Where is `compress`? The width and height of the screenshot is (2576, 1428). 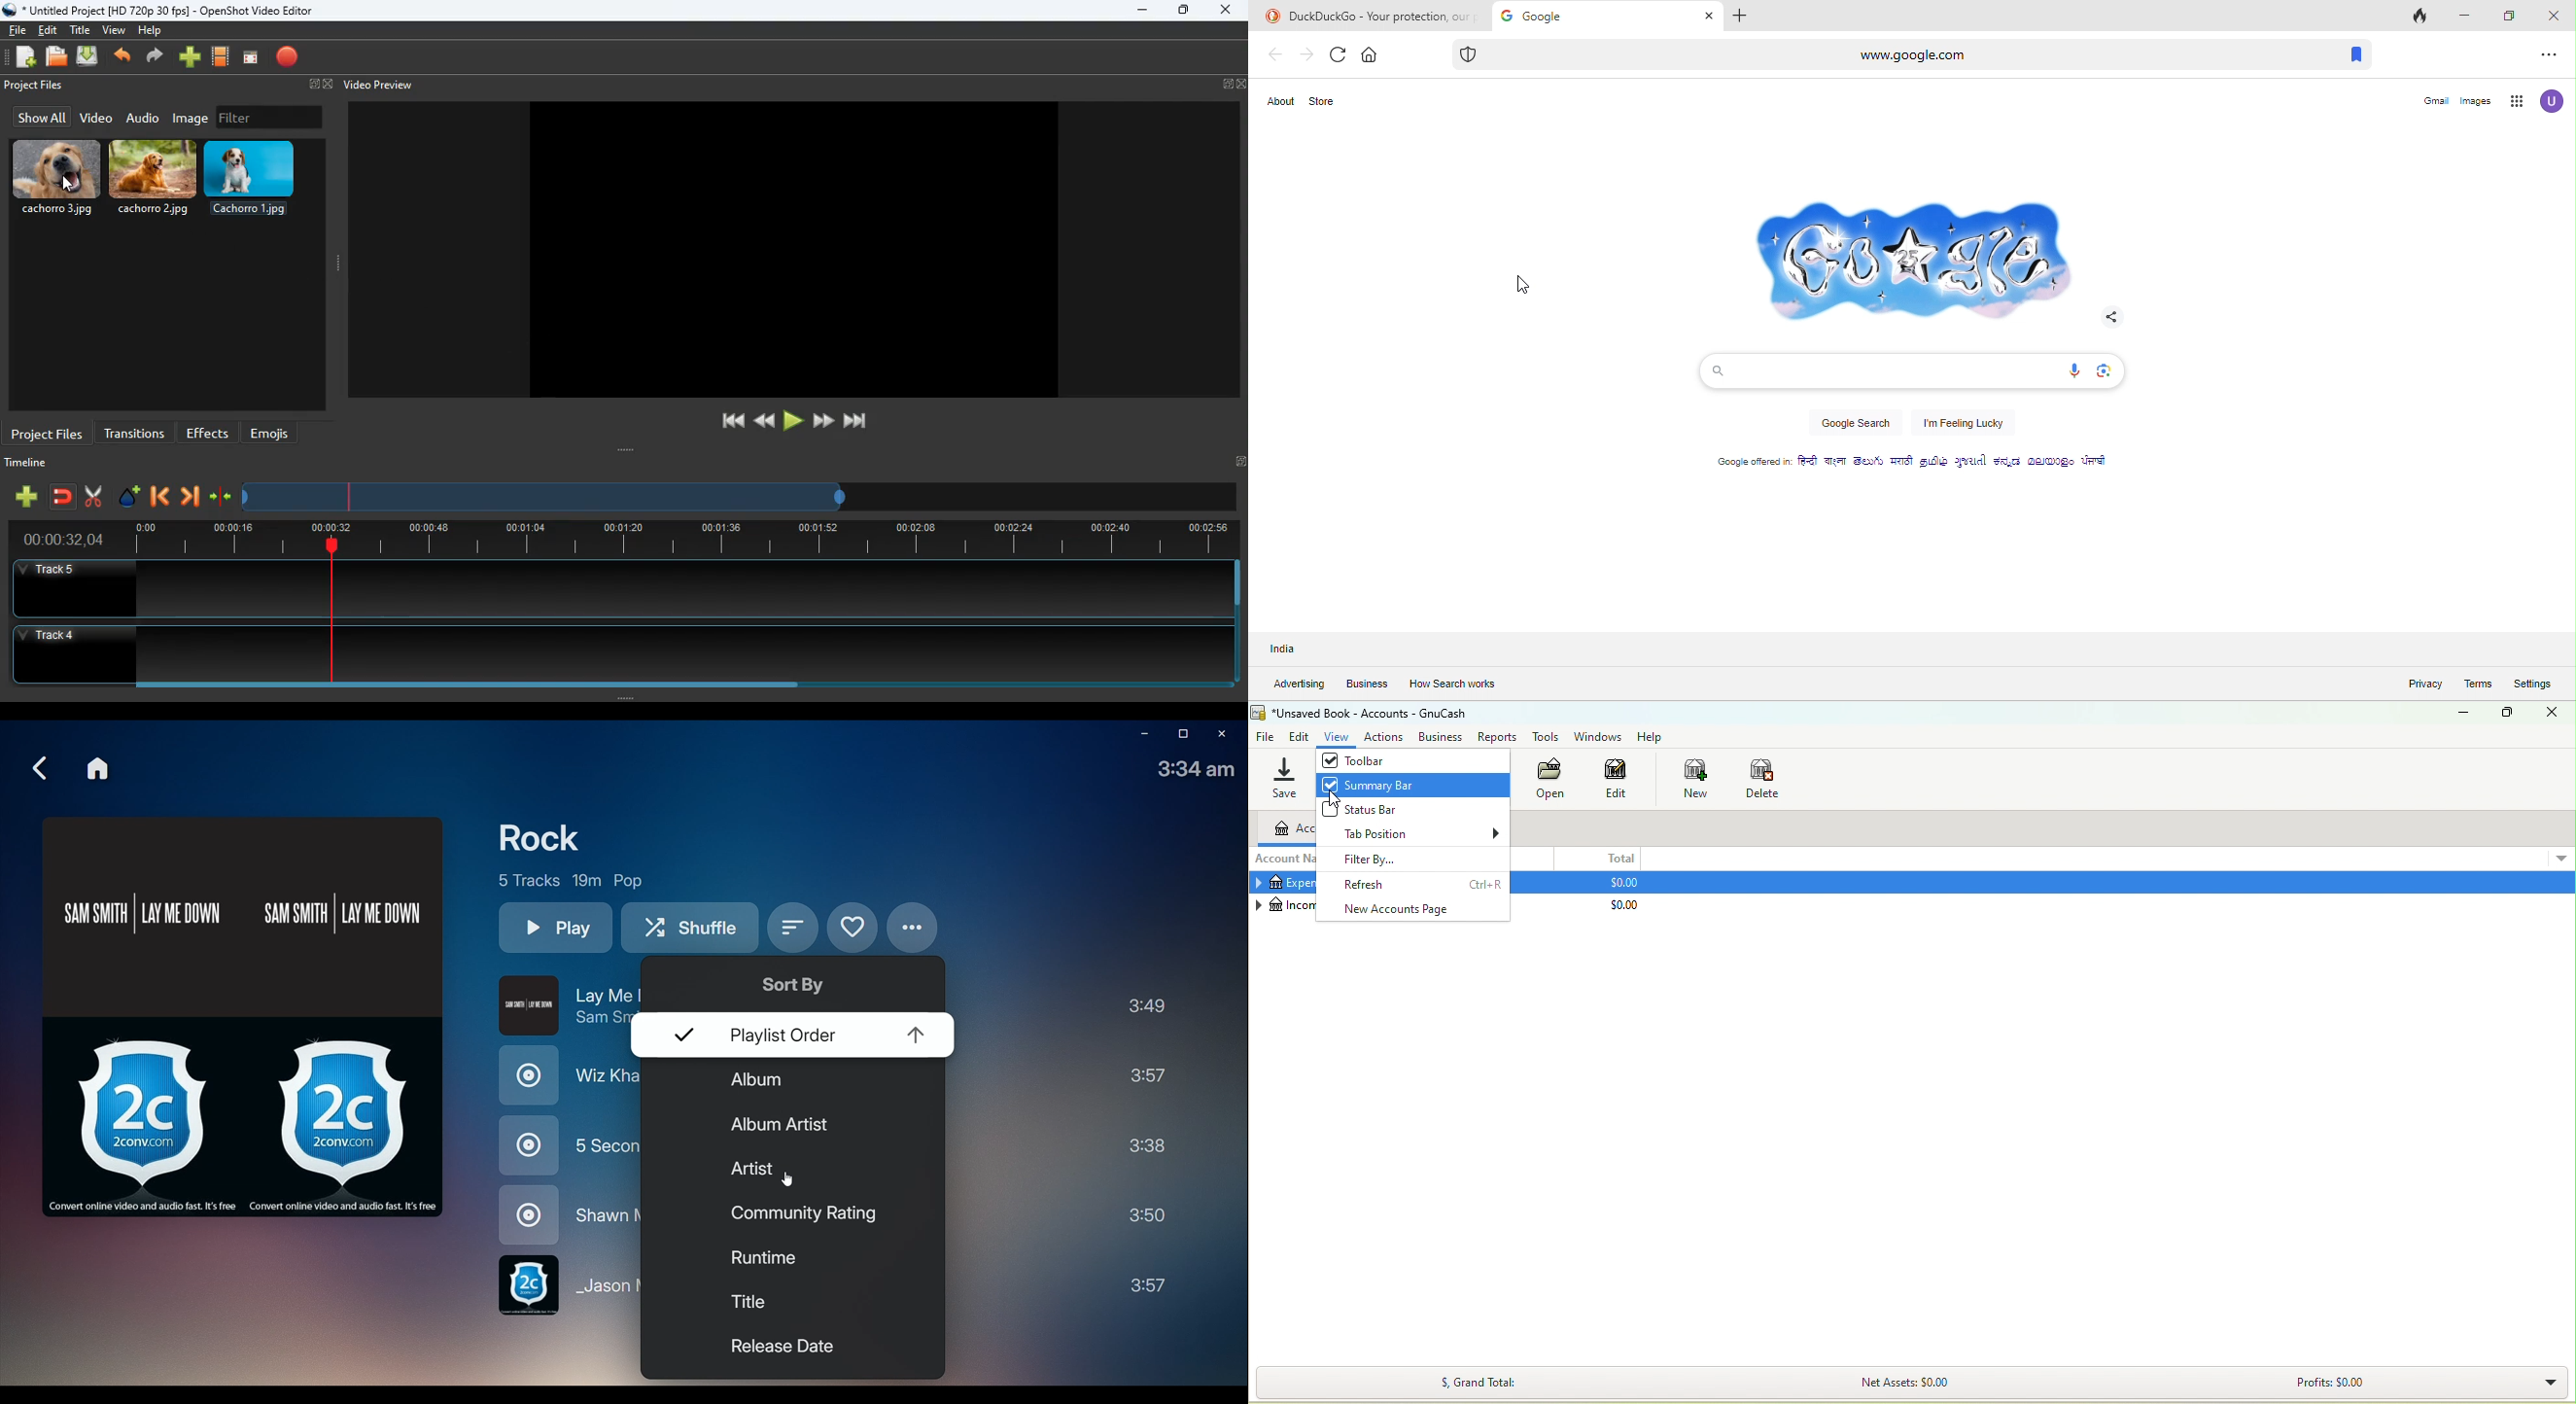
compress is located at coordinates (221, 497).